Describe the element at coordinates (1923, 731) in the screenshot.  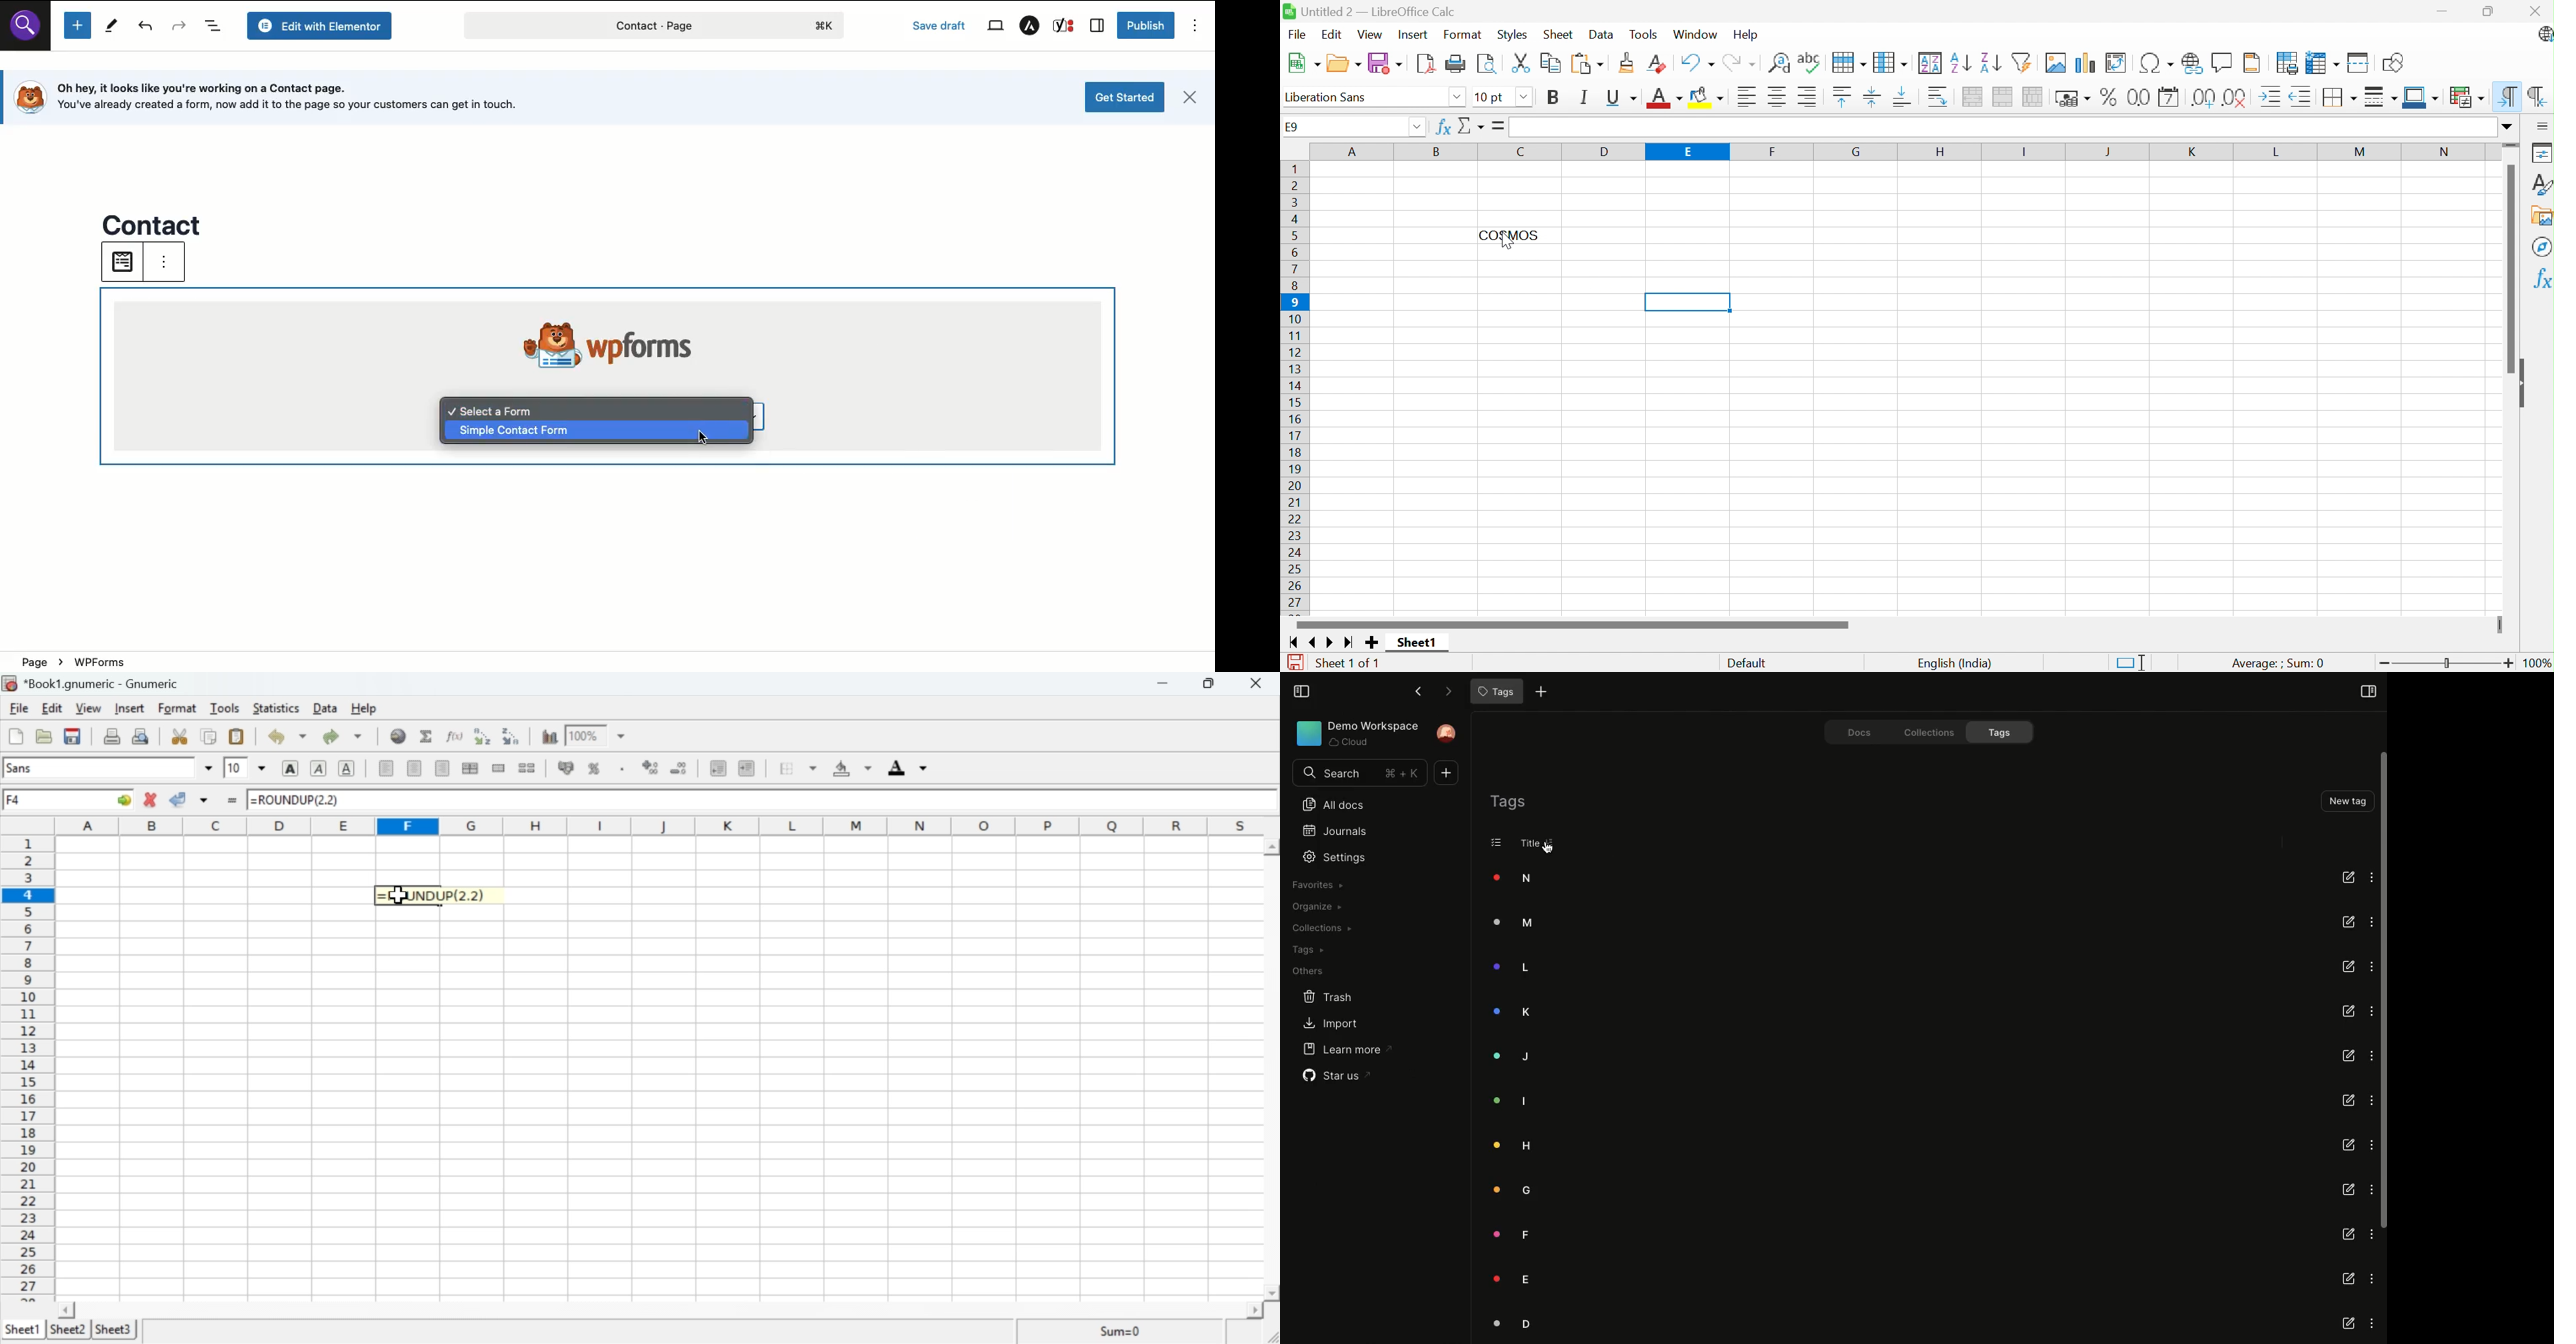
I see `Collections` at that location.